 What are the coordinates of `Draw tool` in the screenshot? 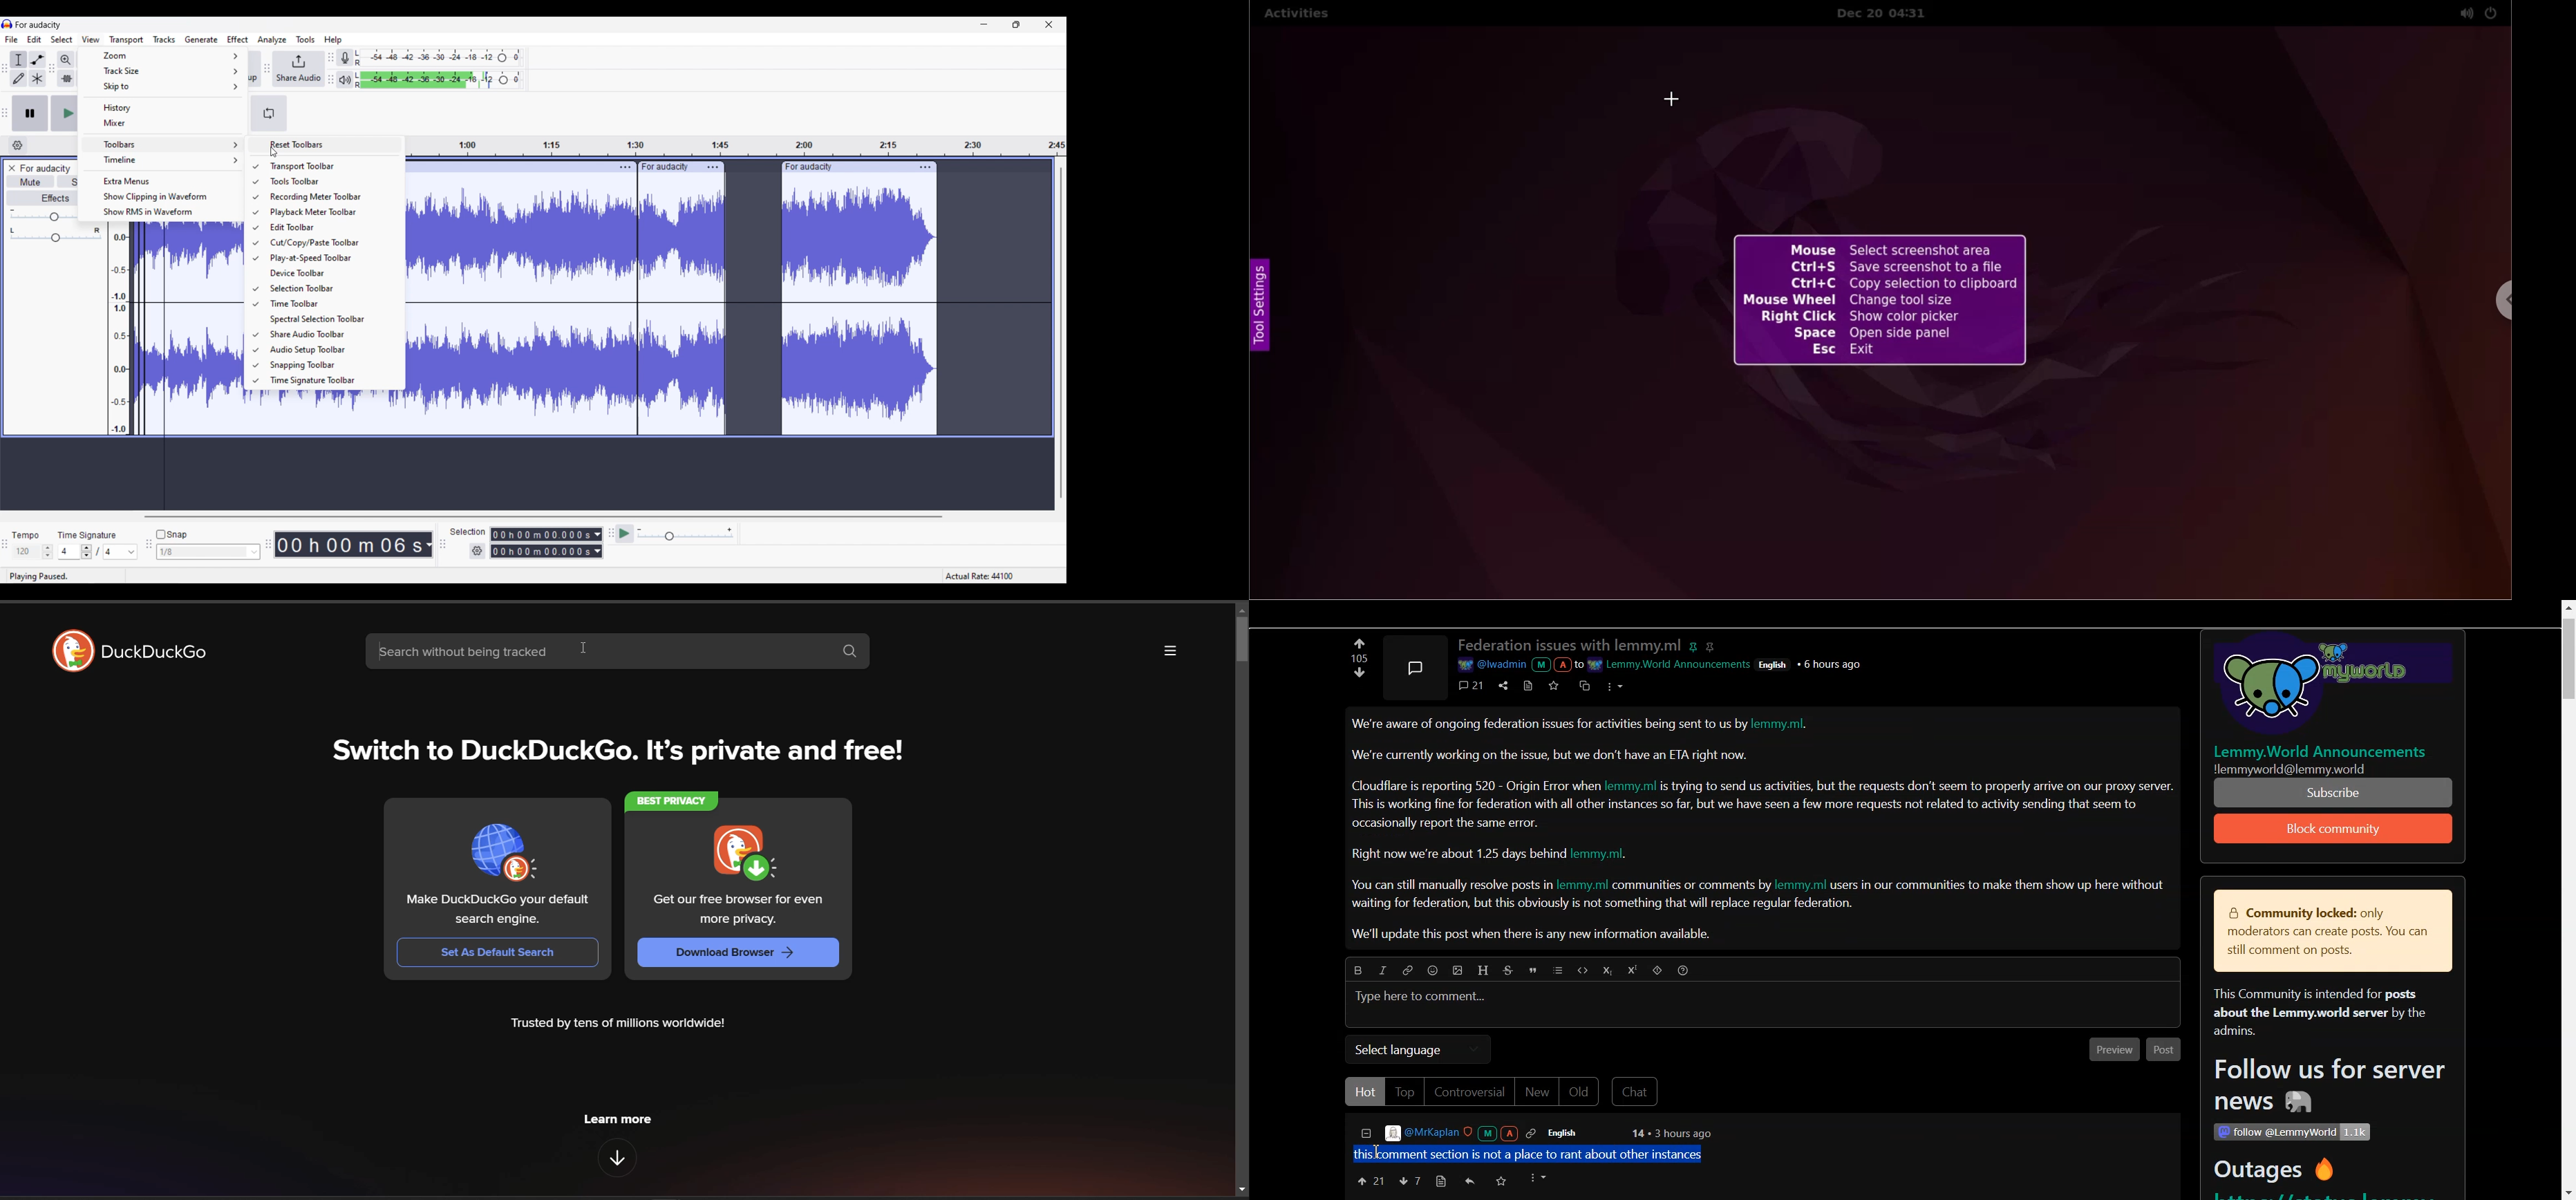 It's located at (18, 78).